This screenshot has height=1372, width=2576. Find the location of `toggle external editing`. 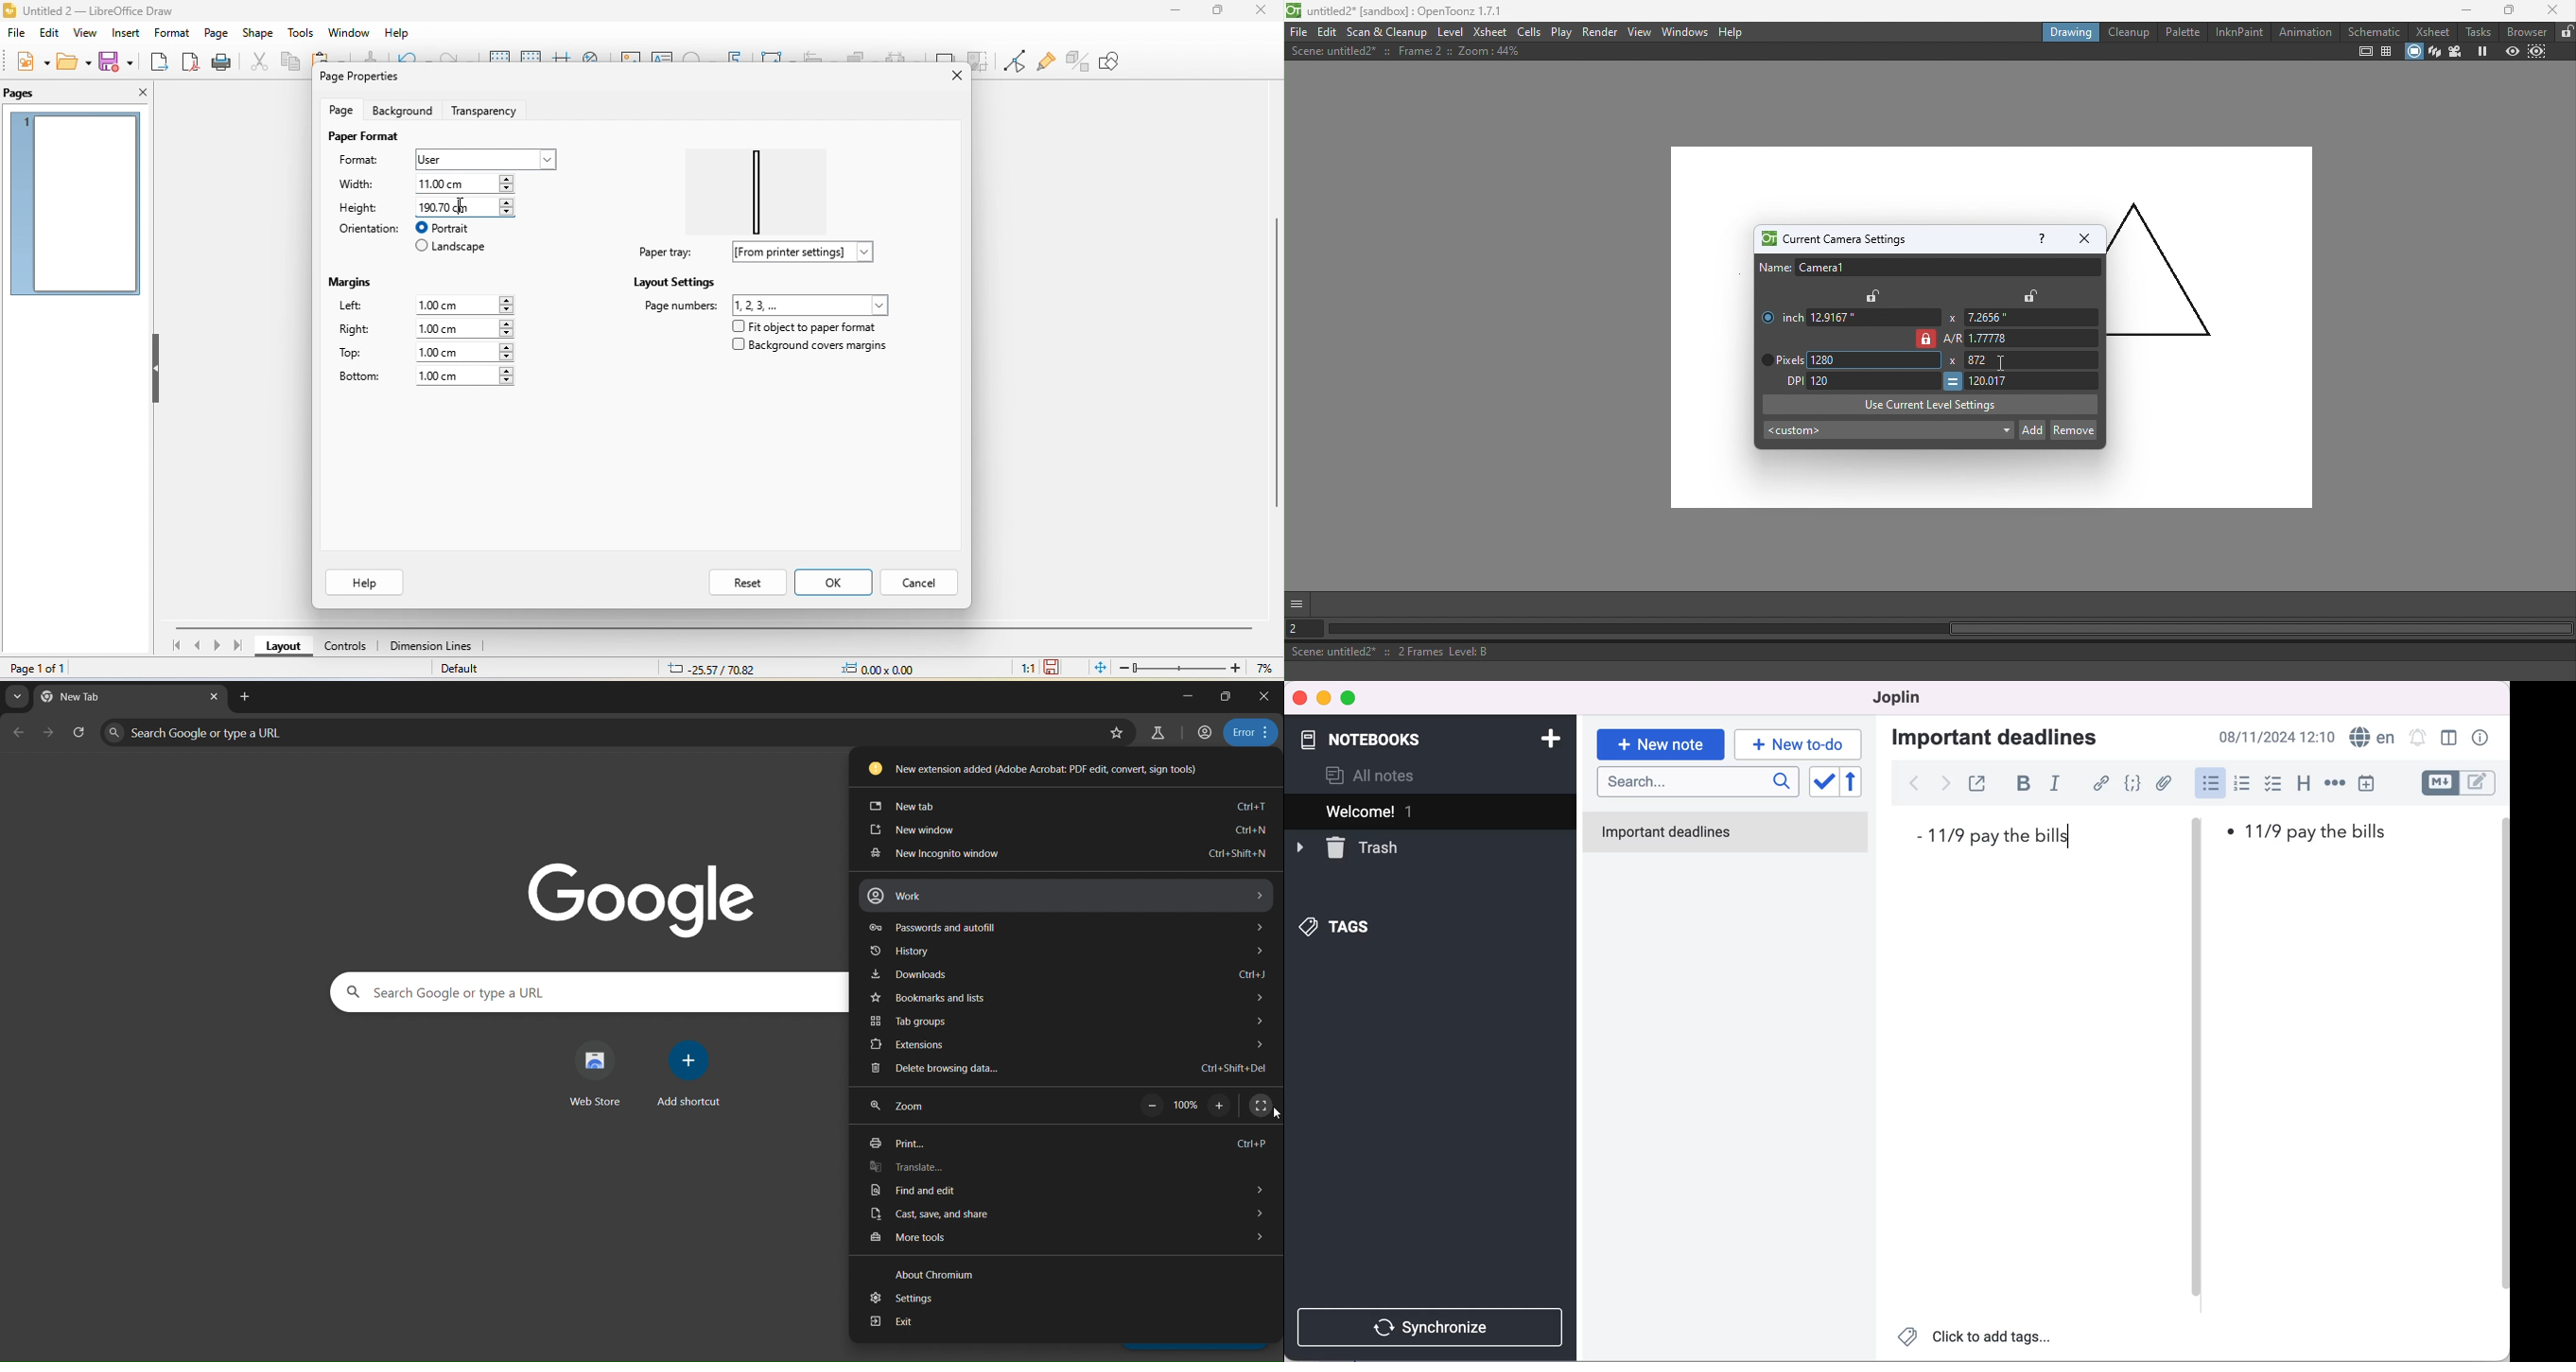

toggle external editing is located at coordinates (1978, 785).